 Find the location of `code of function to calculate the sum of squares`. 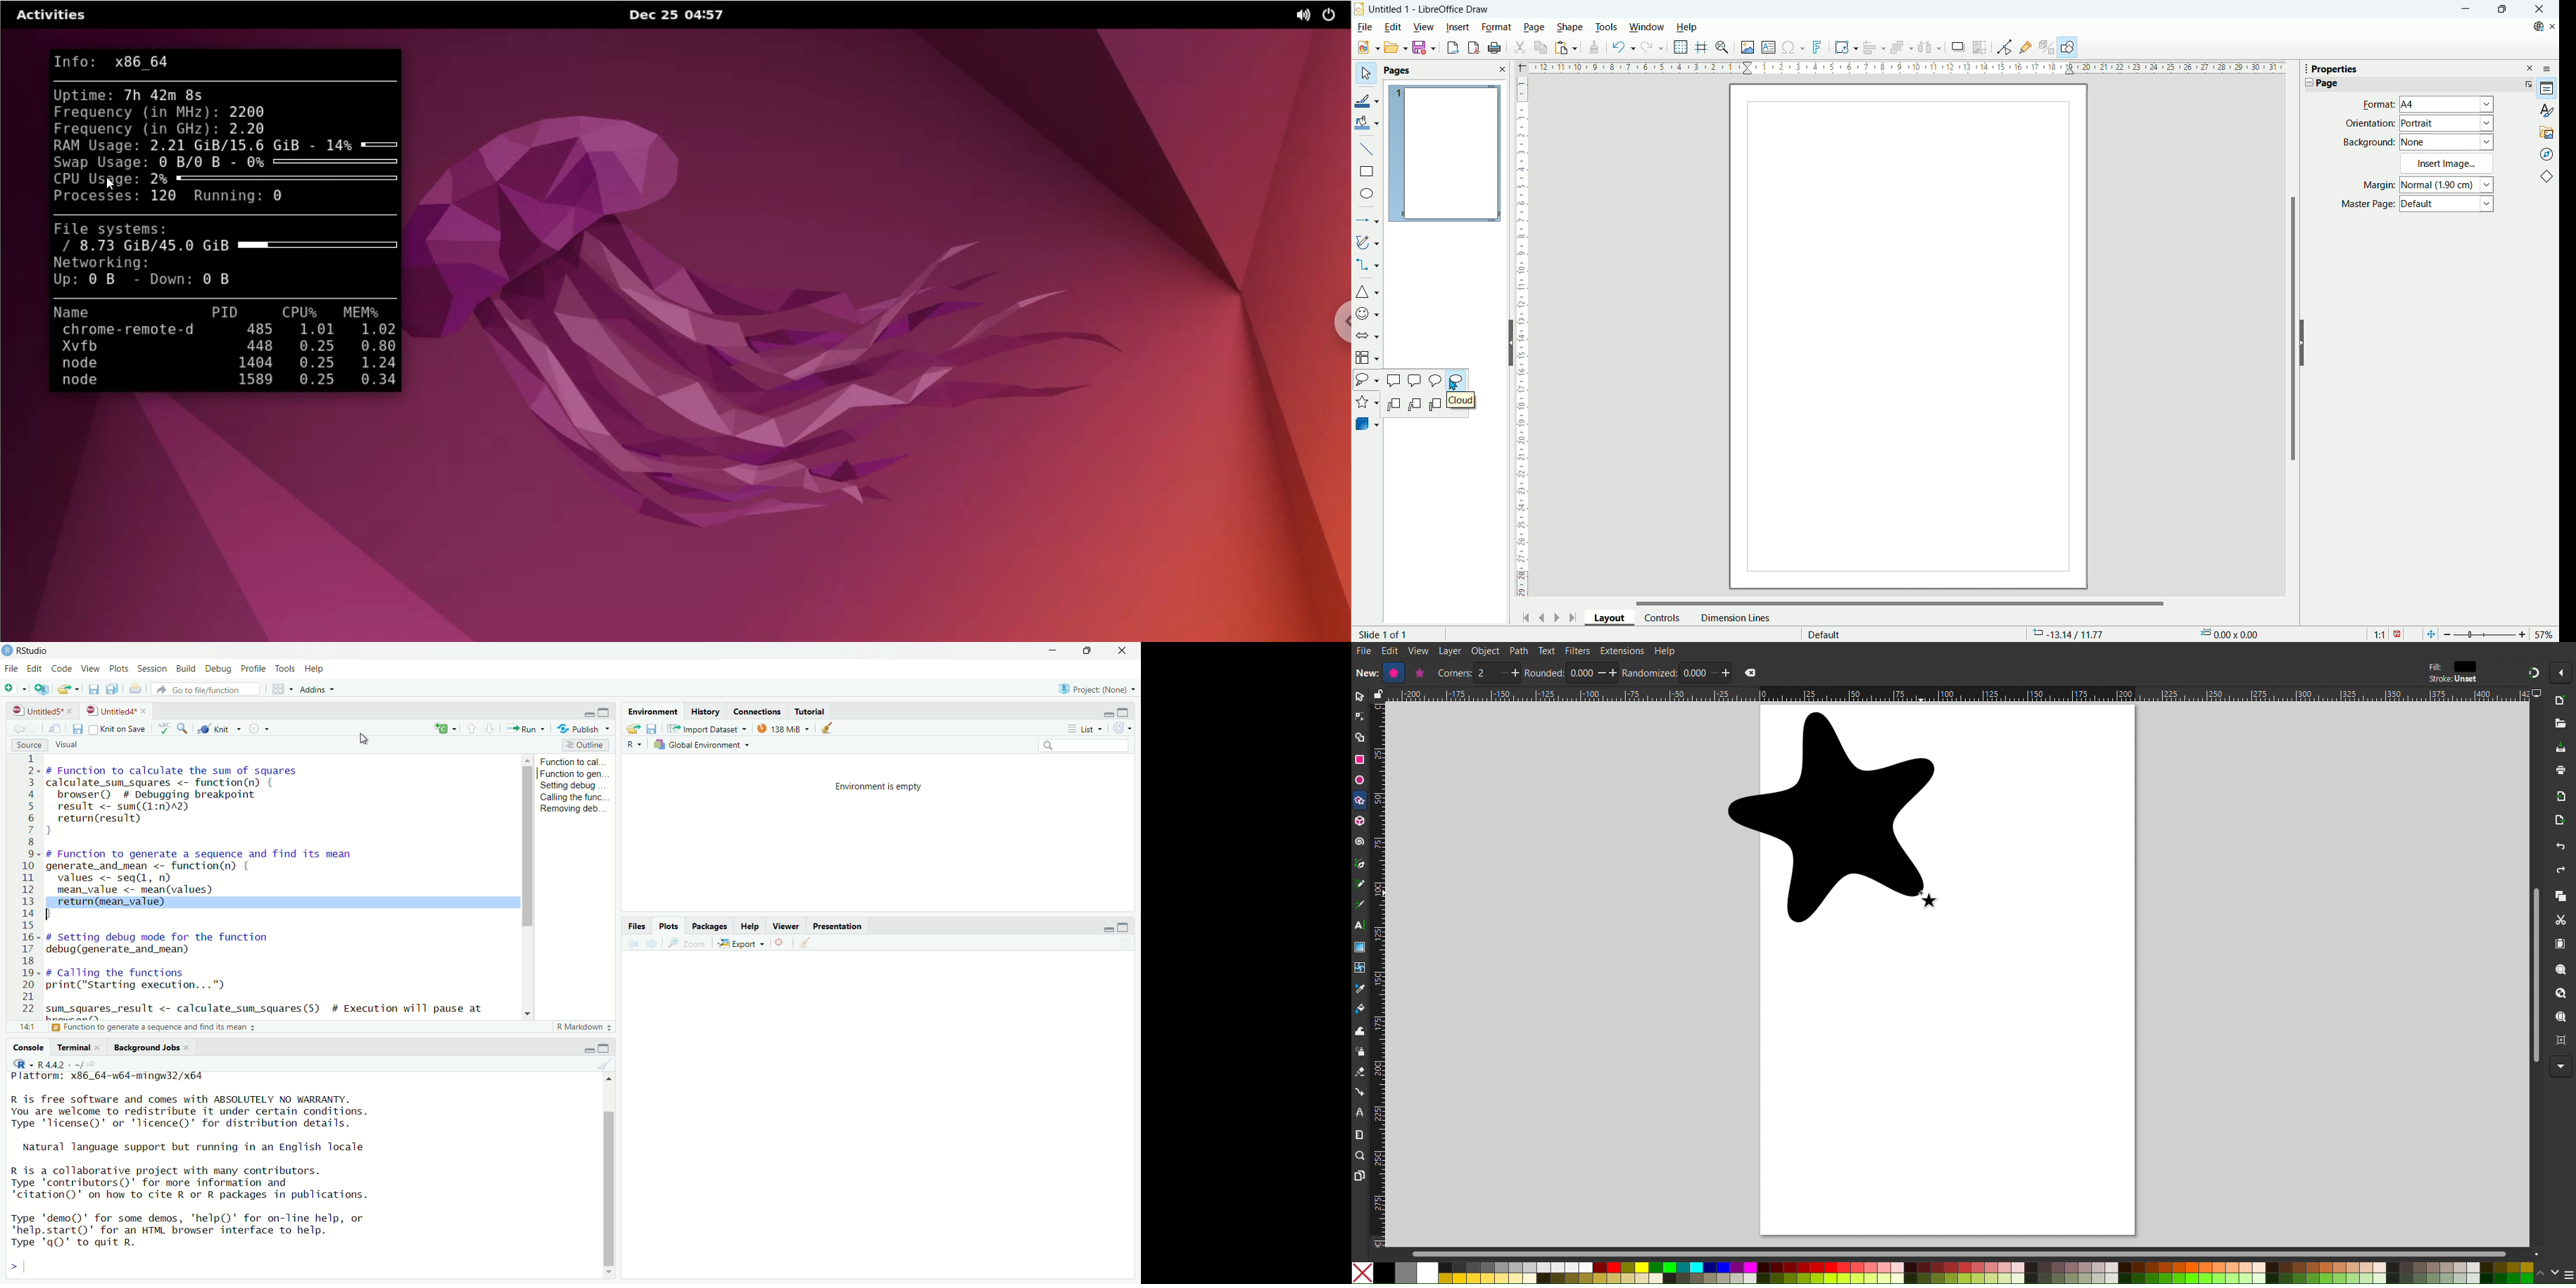

code of function to calculate the sum of squares is located at coordinates (219, 801).